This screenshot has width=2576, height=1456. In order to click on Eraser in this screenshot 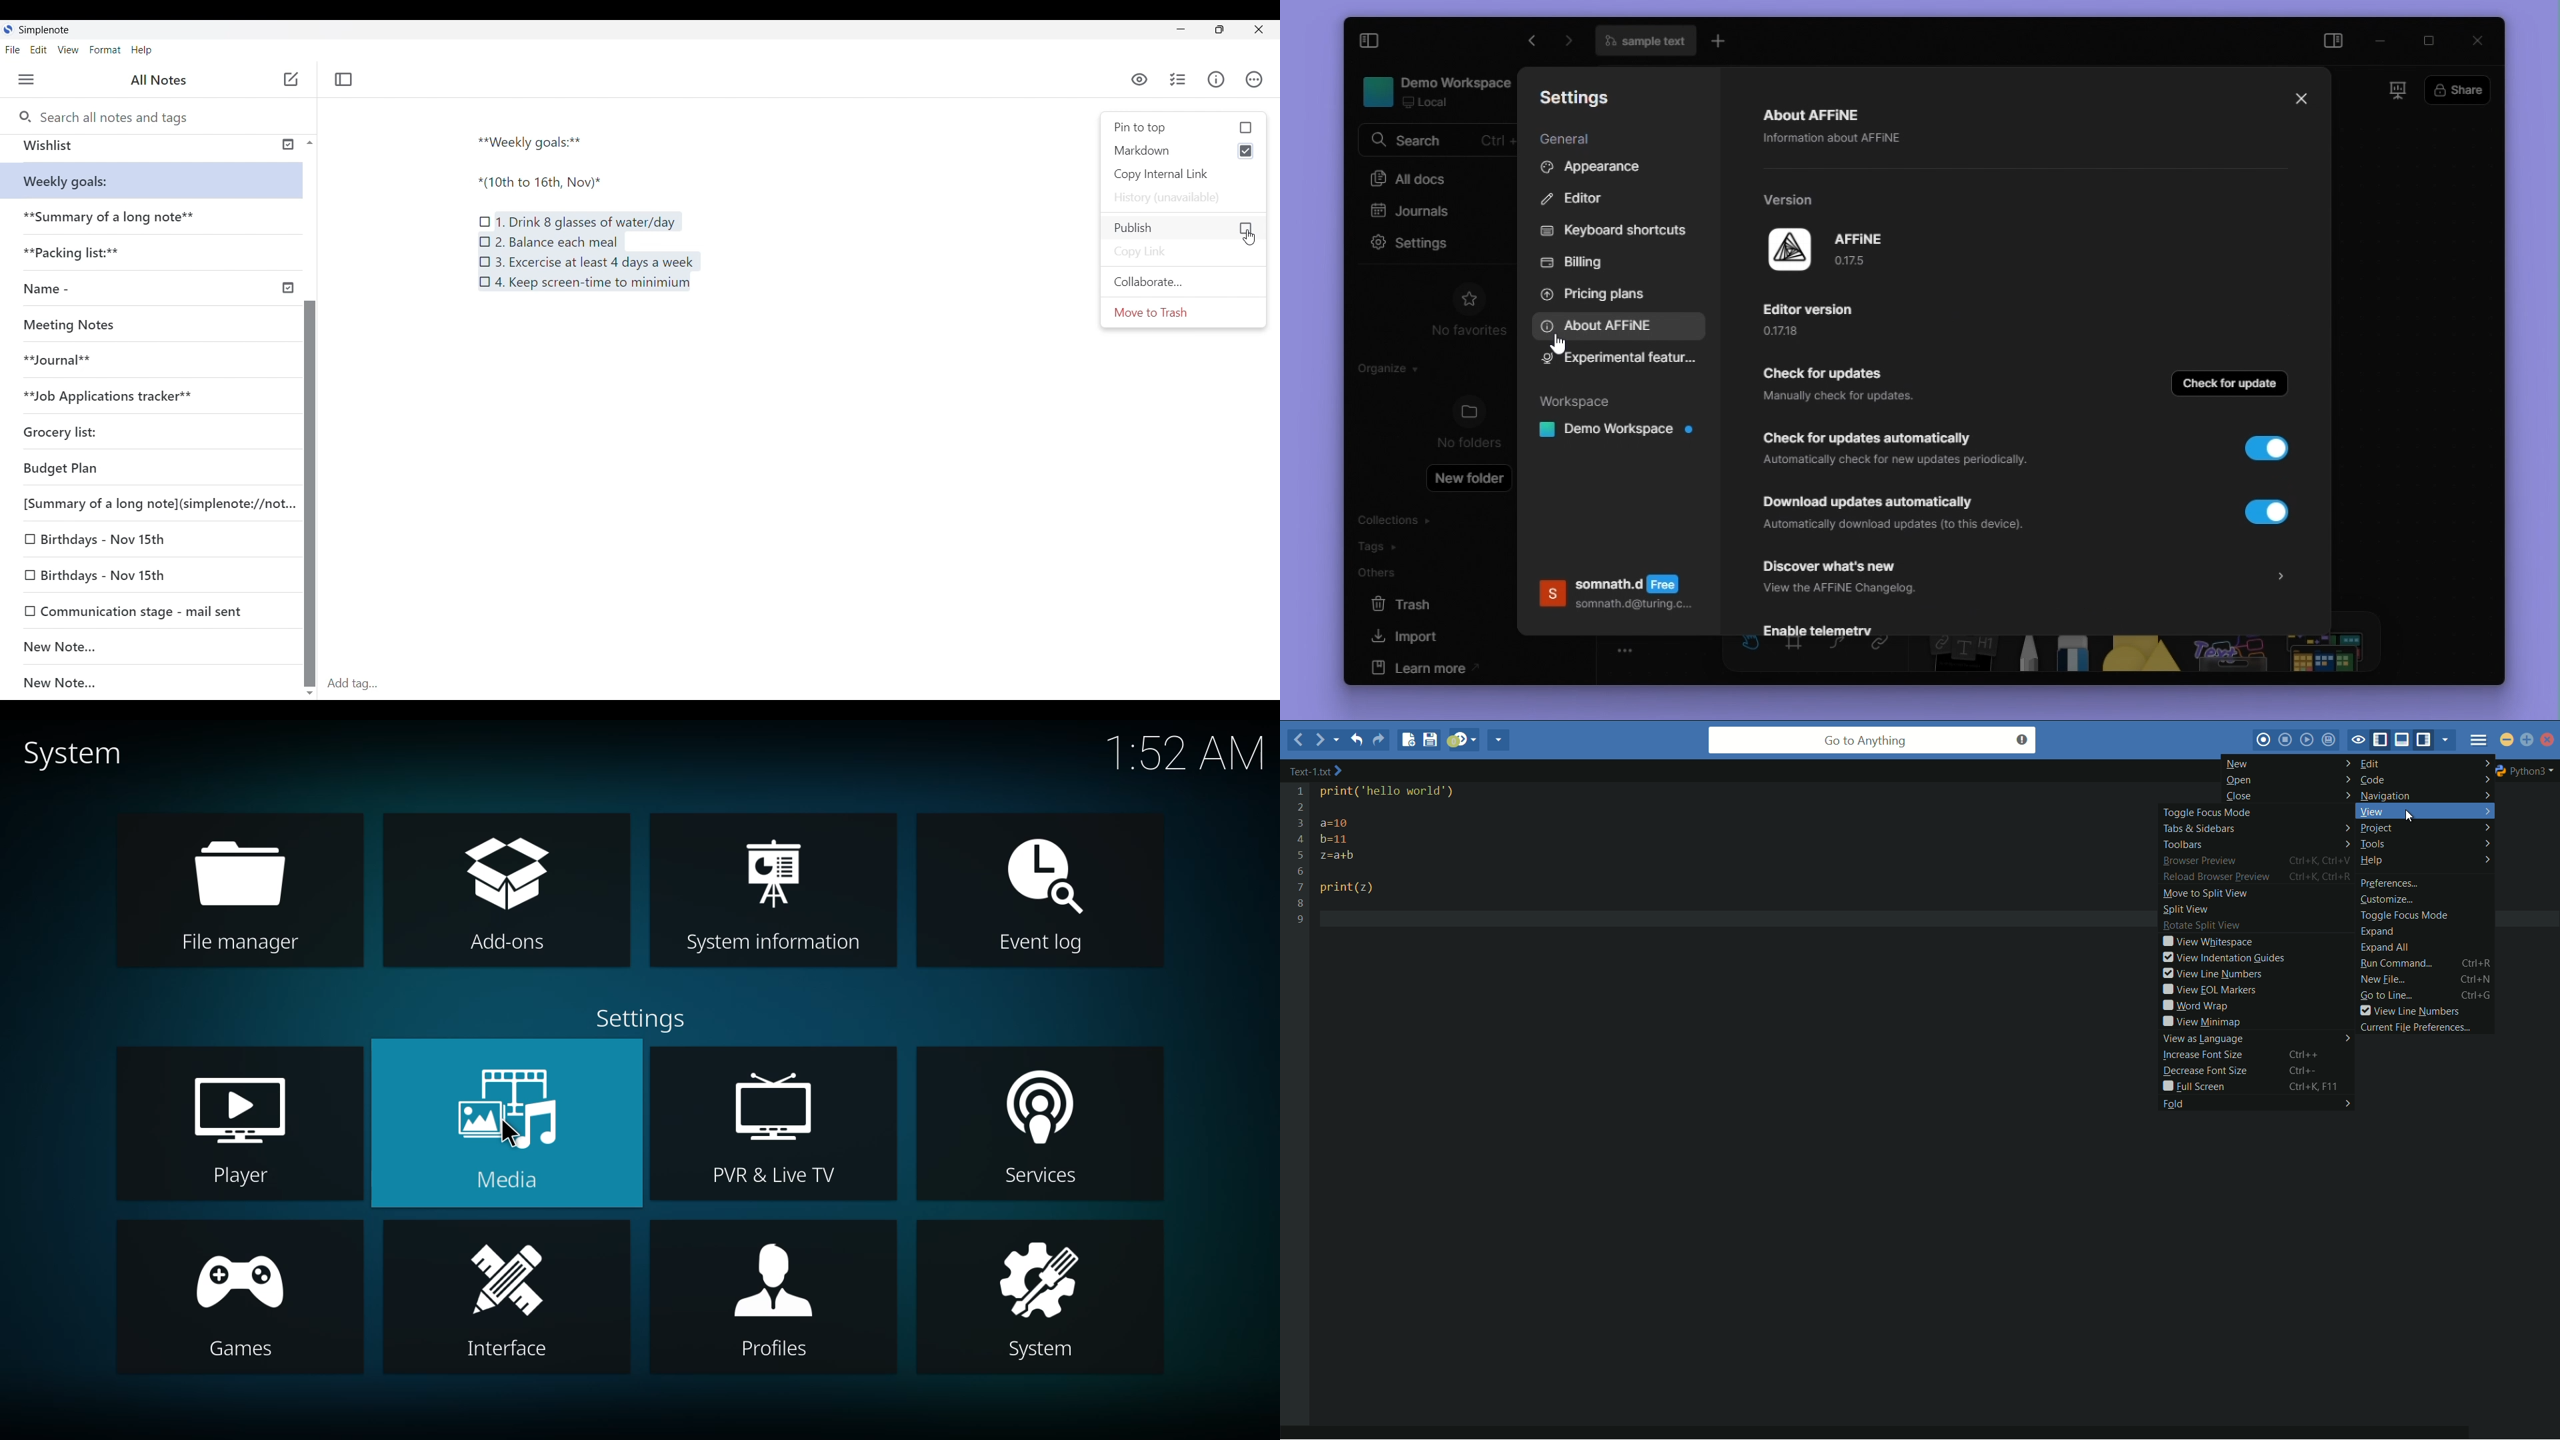, I will do `click(2068, 654)`.